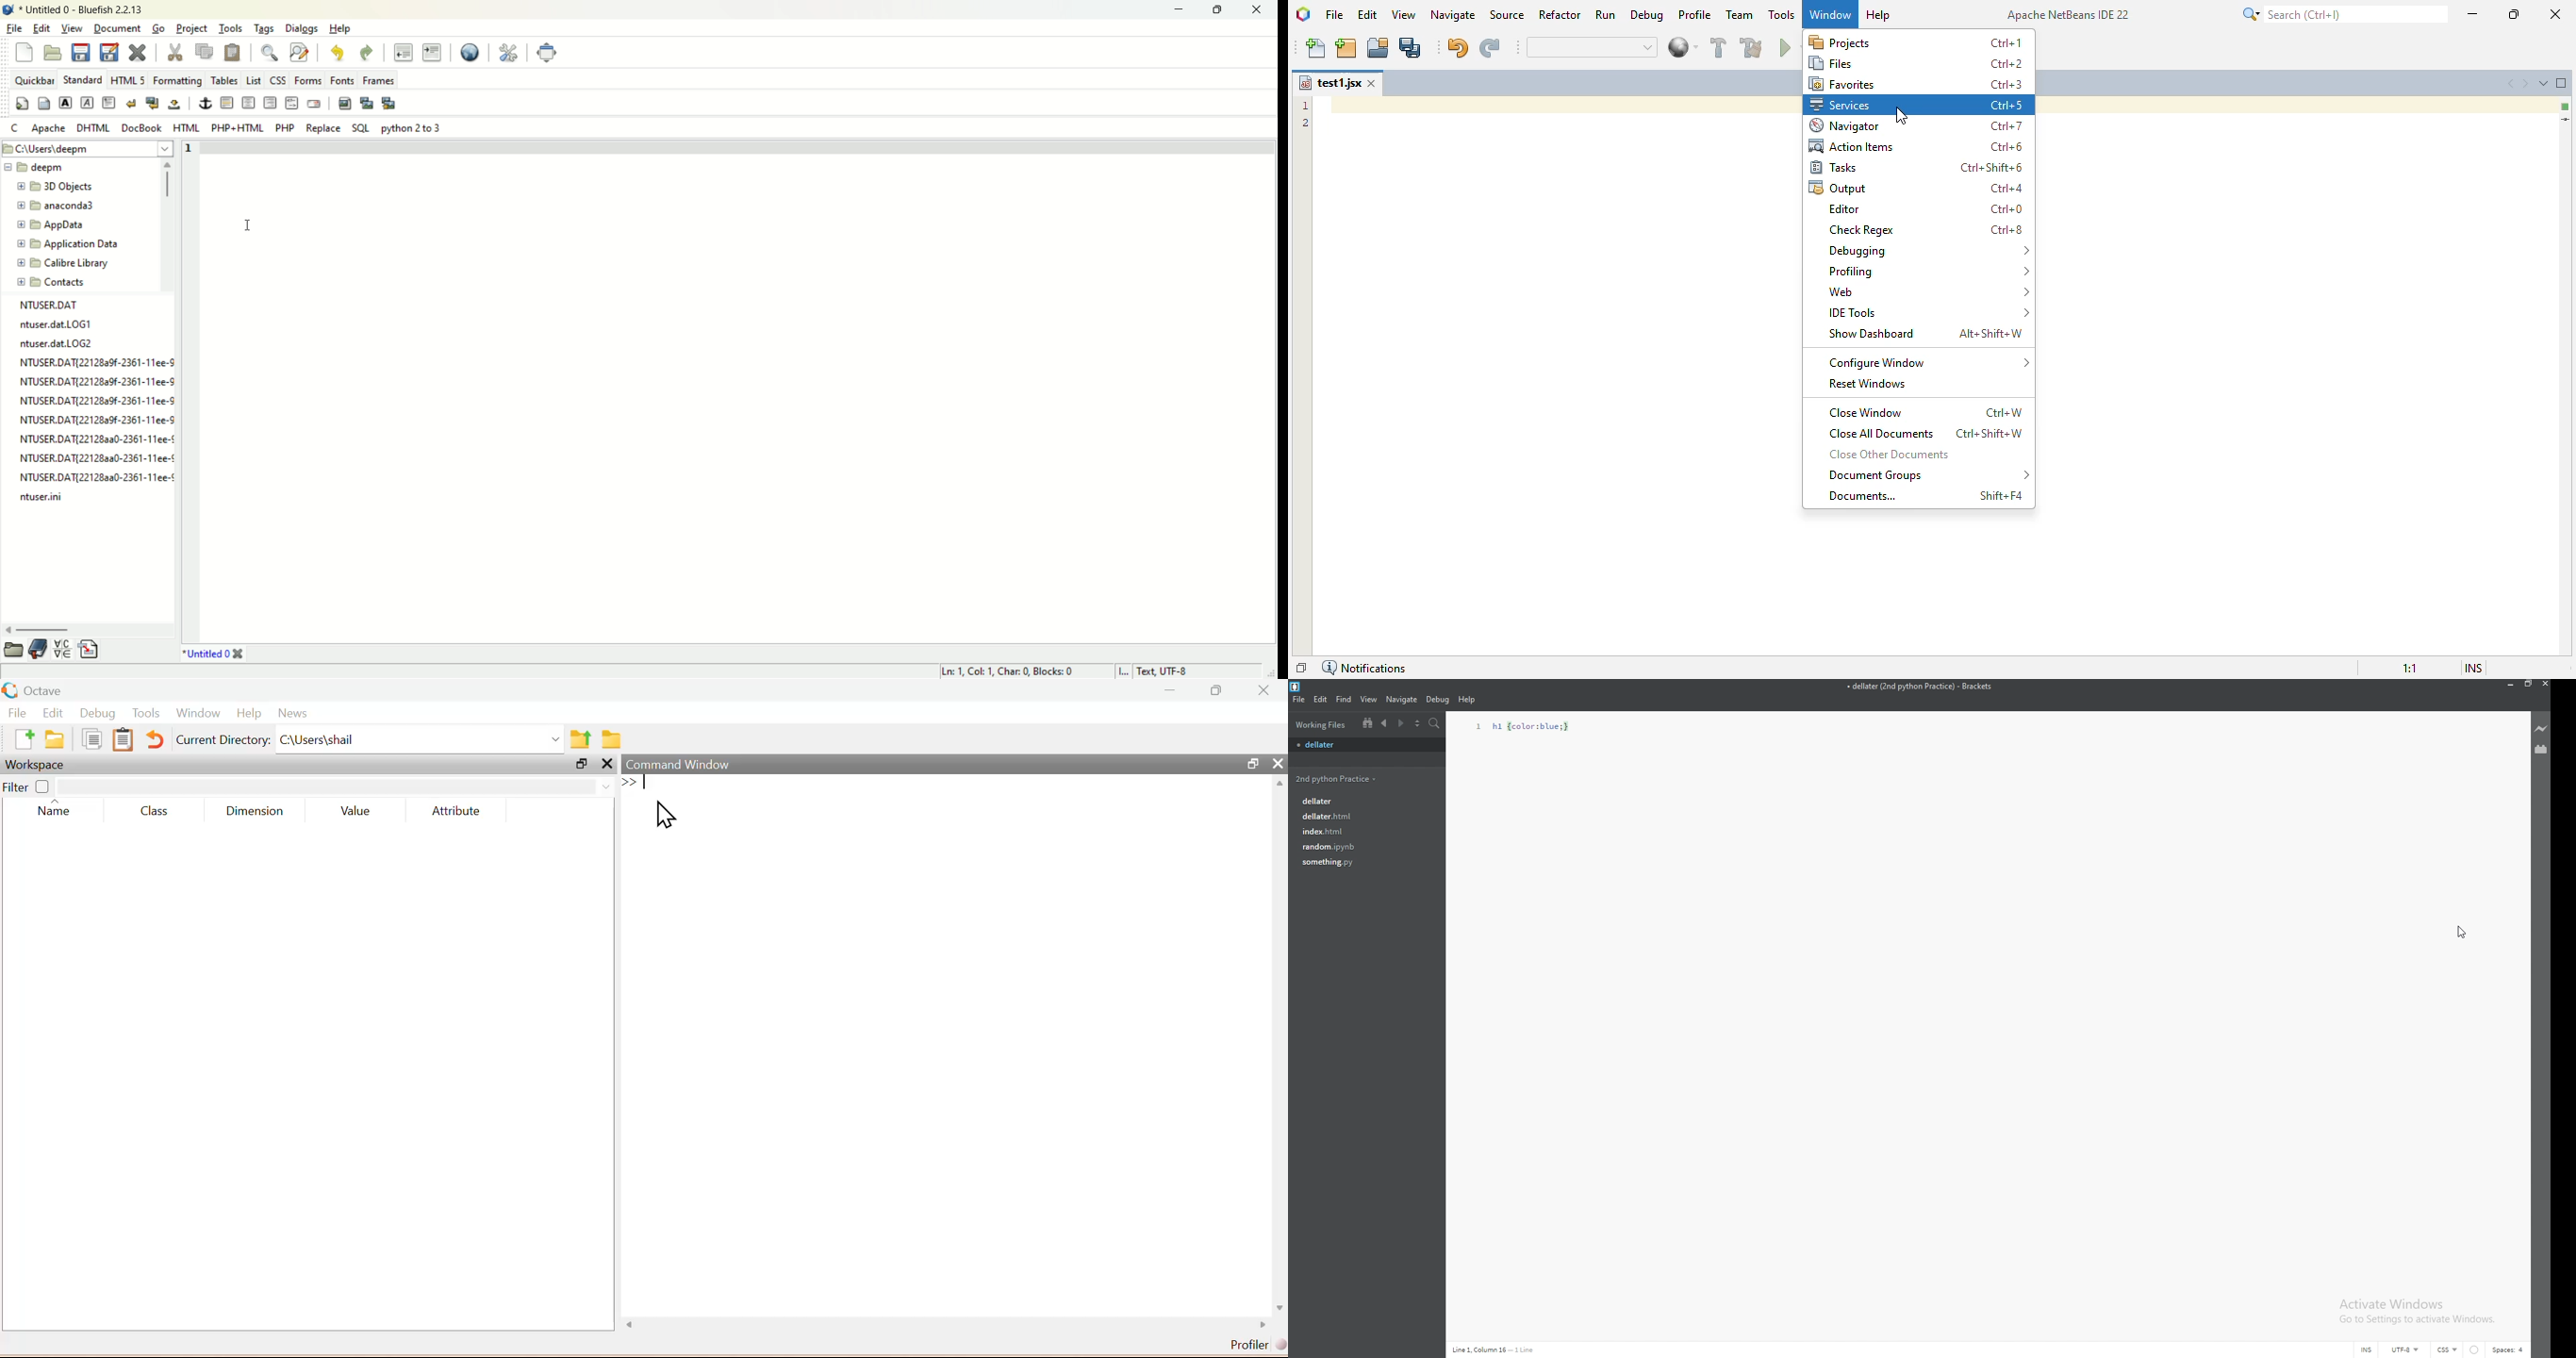  What do you see at coordinates (2467, 933) in the screenshot?
I see `cursor` at bounding box center [2467, 933].